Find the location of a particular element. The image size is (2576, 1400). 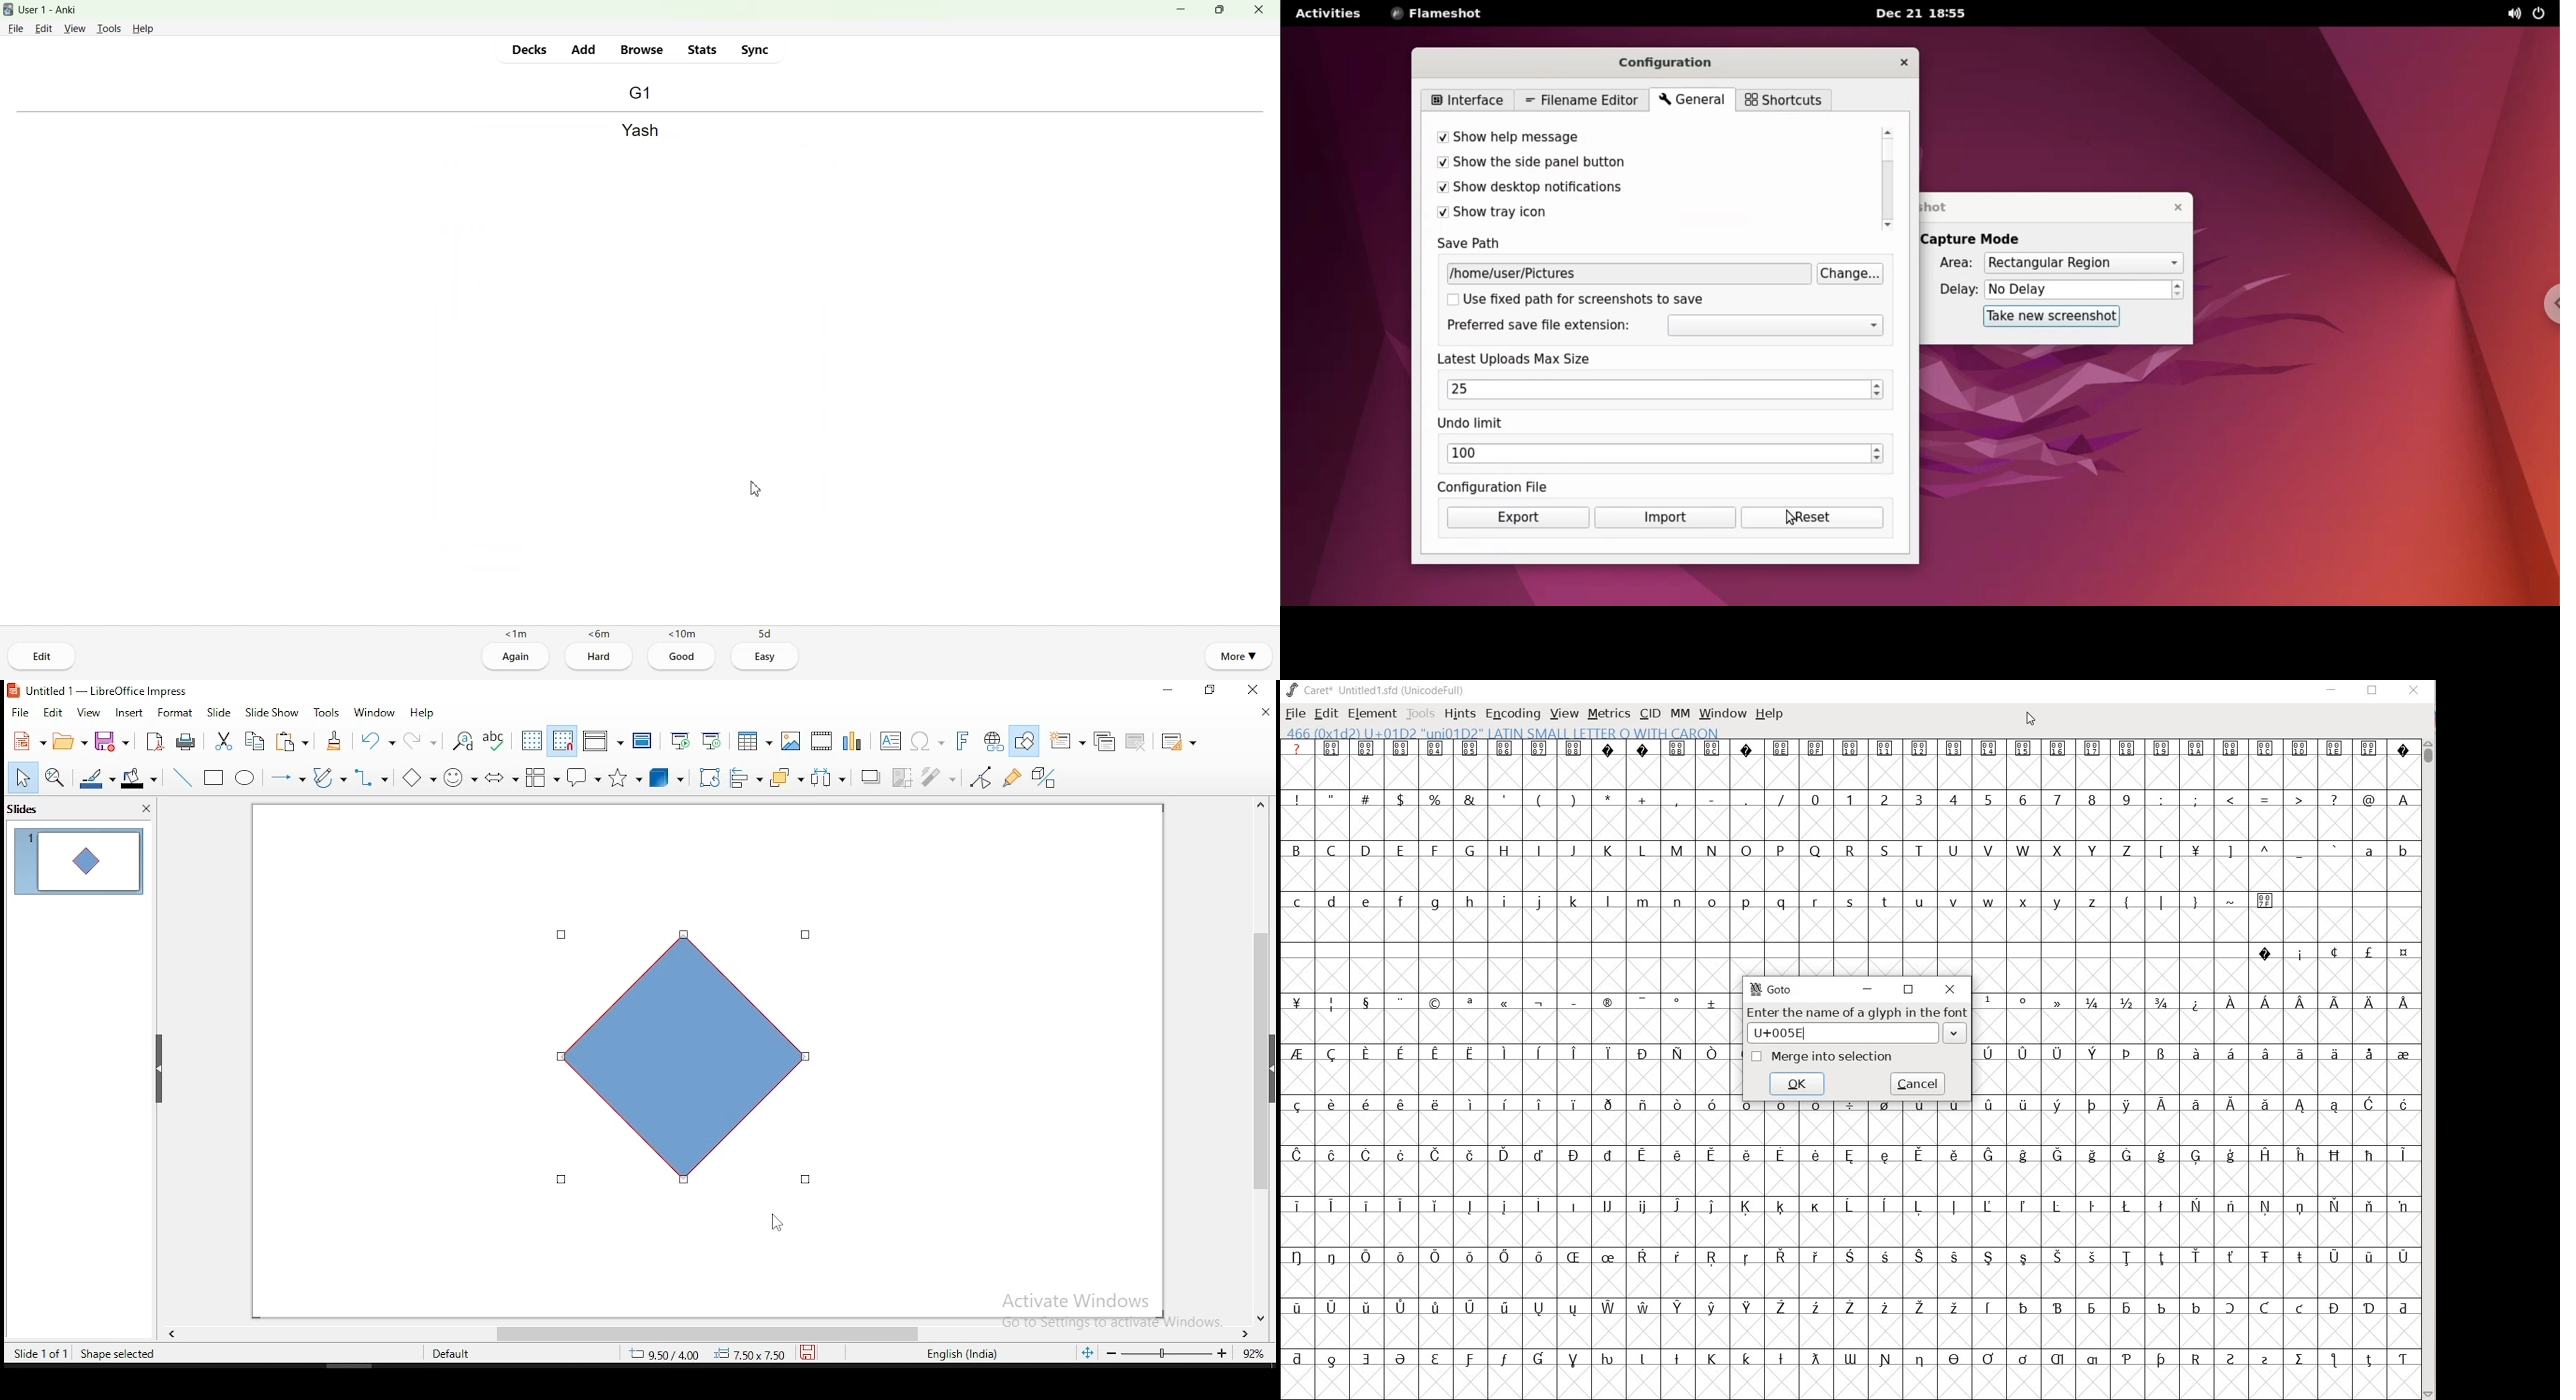

help is located at coordinates (423, 714).